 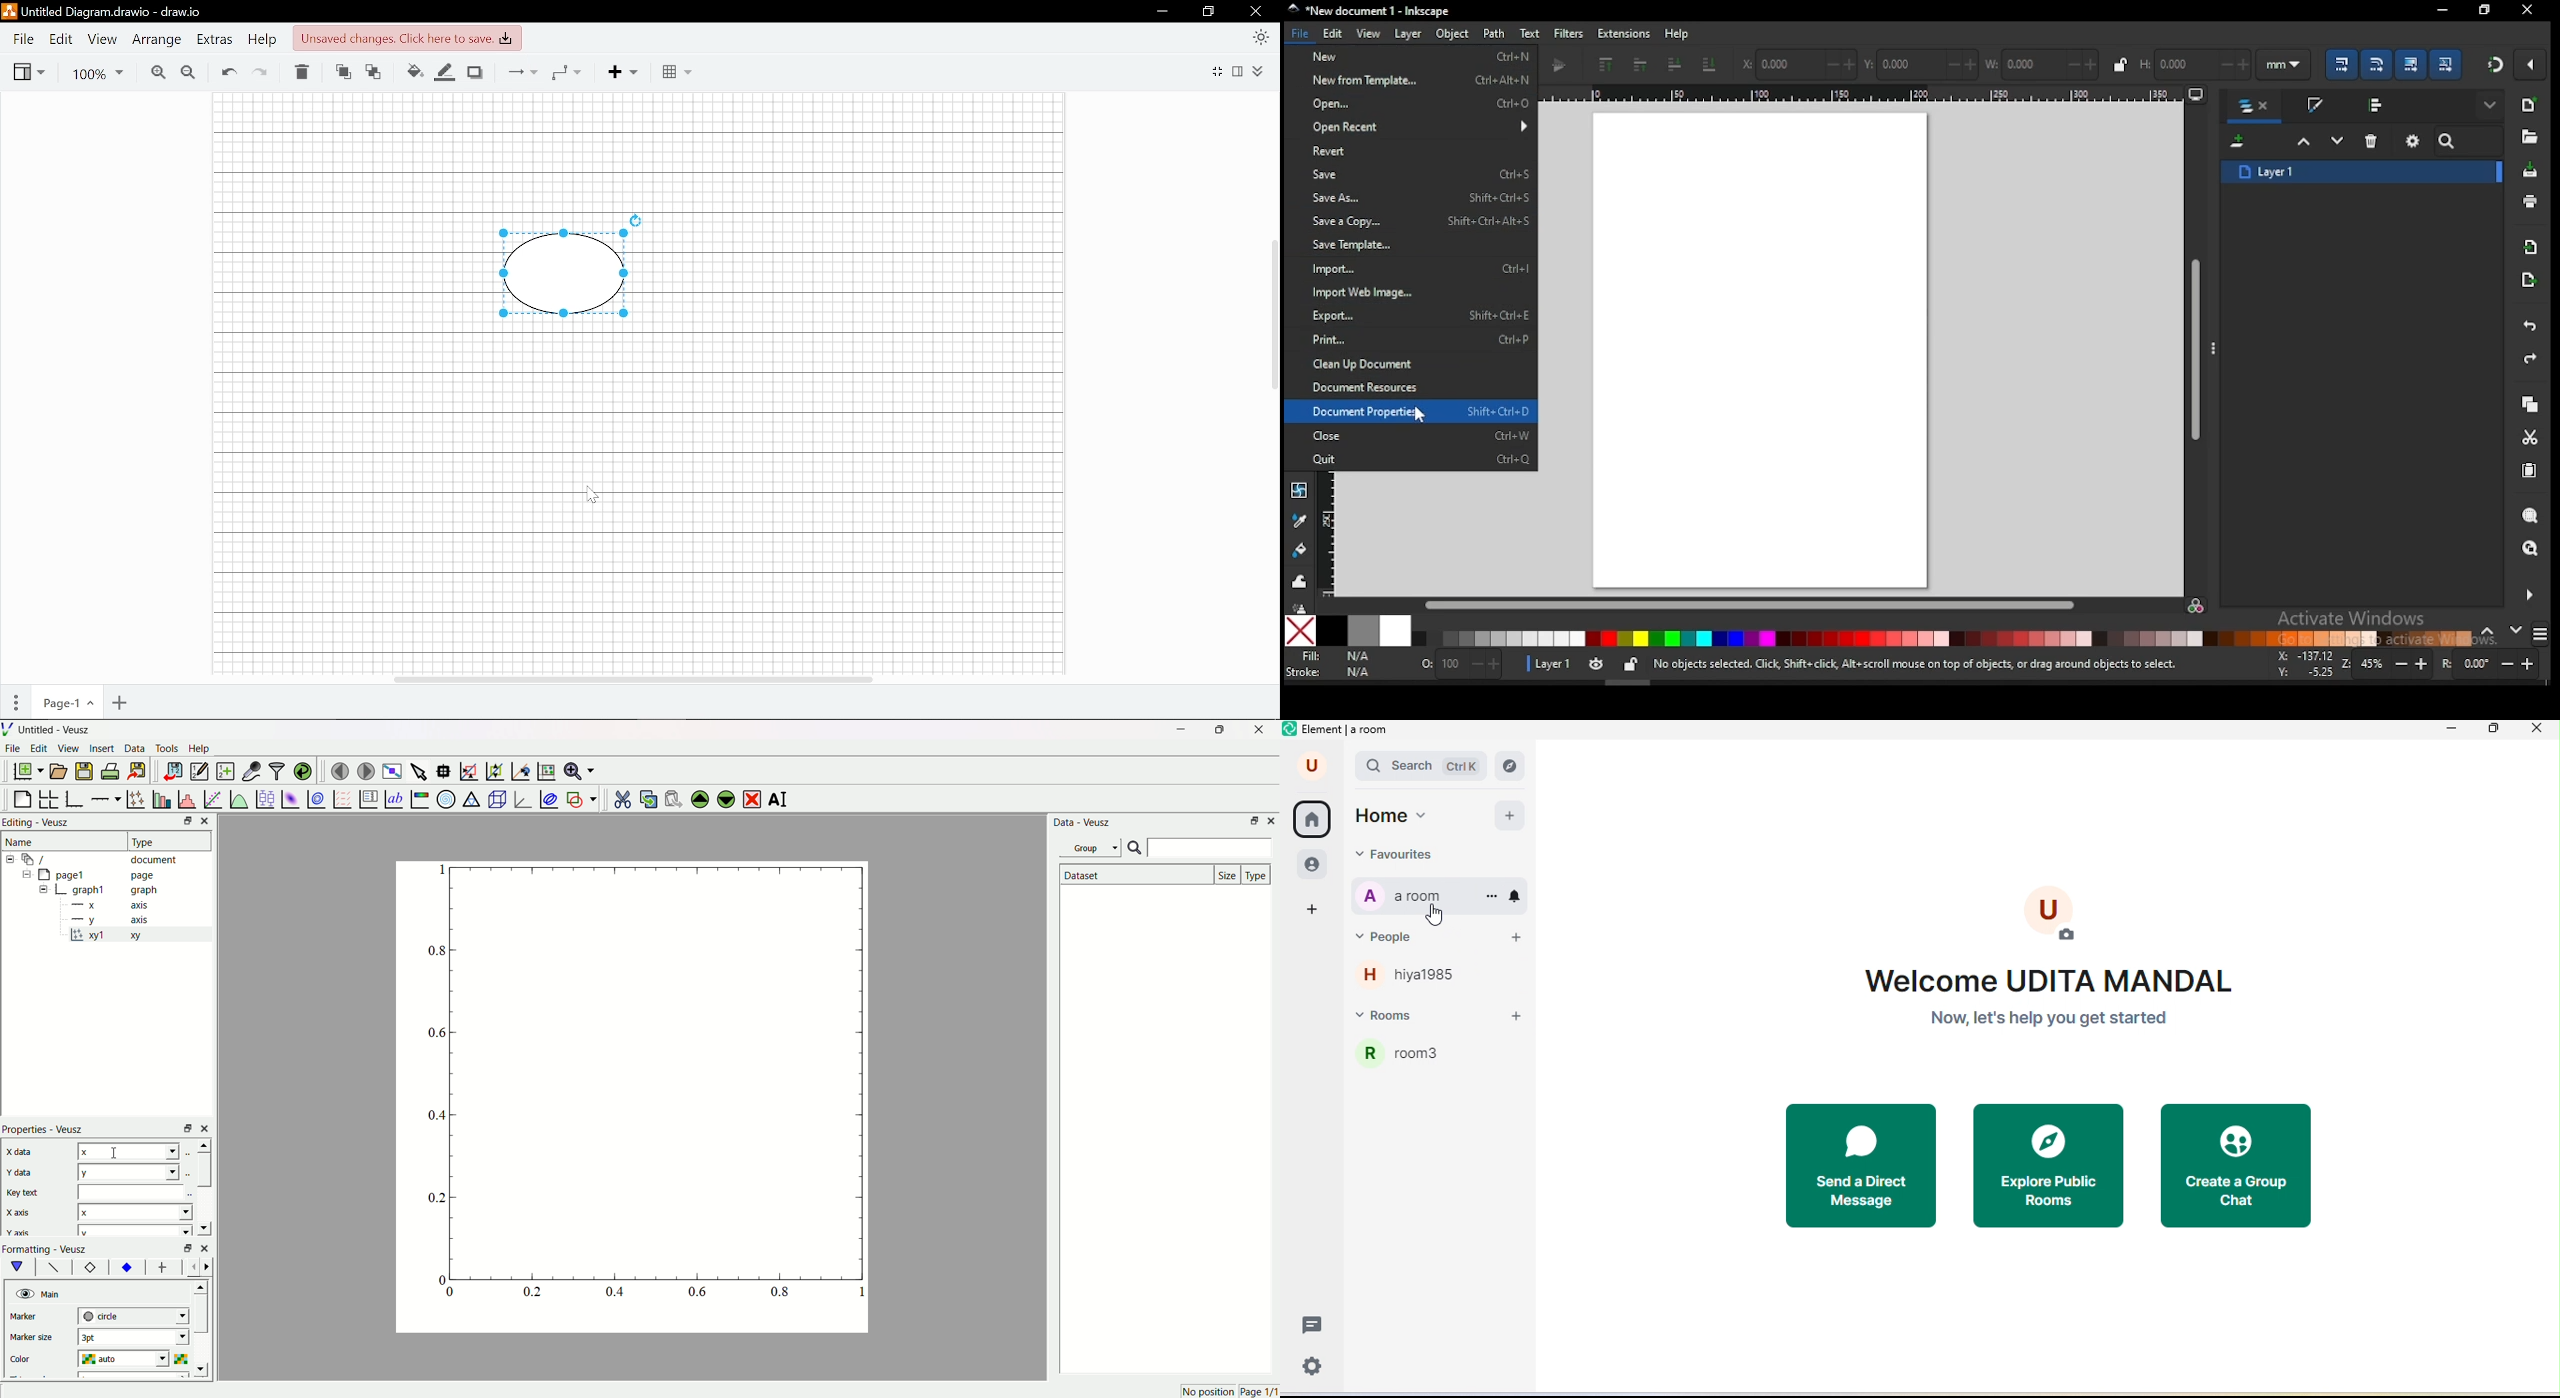 I want to click on maximize, so click(x=2494, y=729).